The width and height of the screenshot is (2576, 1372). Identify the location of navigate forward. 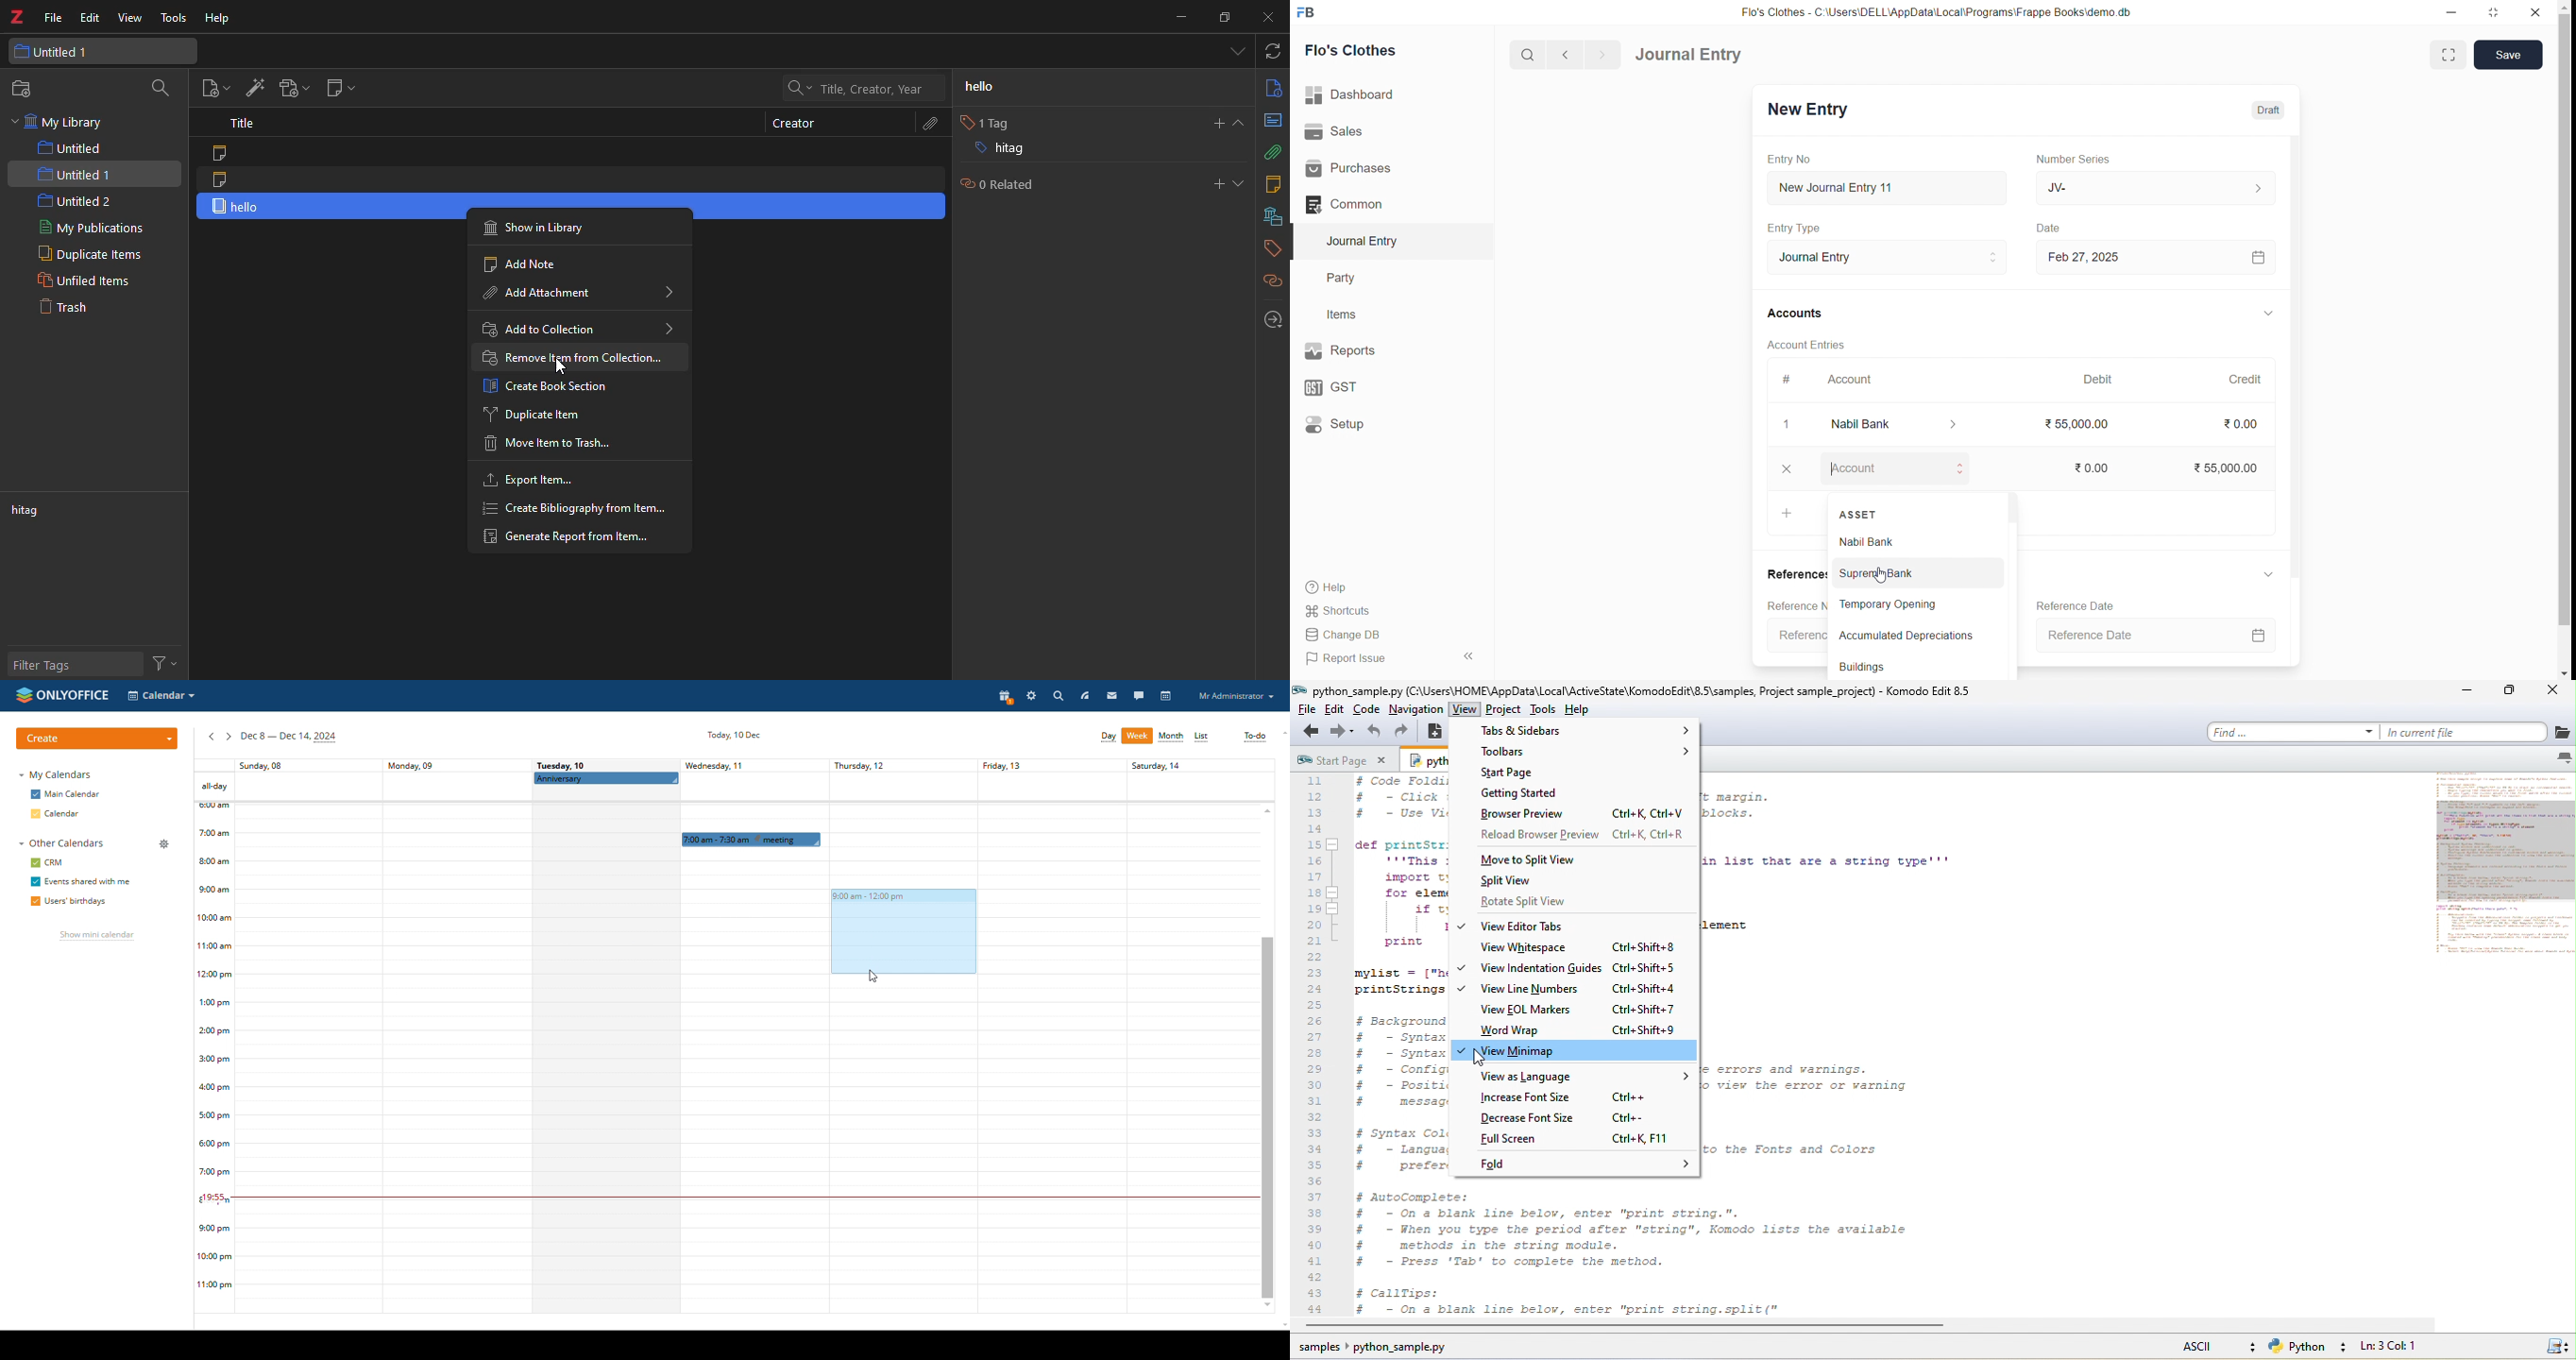
(1606, 54).